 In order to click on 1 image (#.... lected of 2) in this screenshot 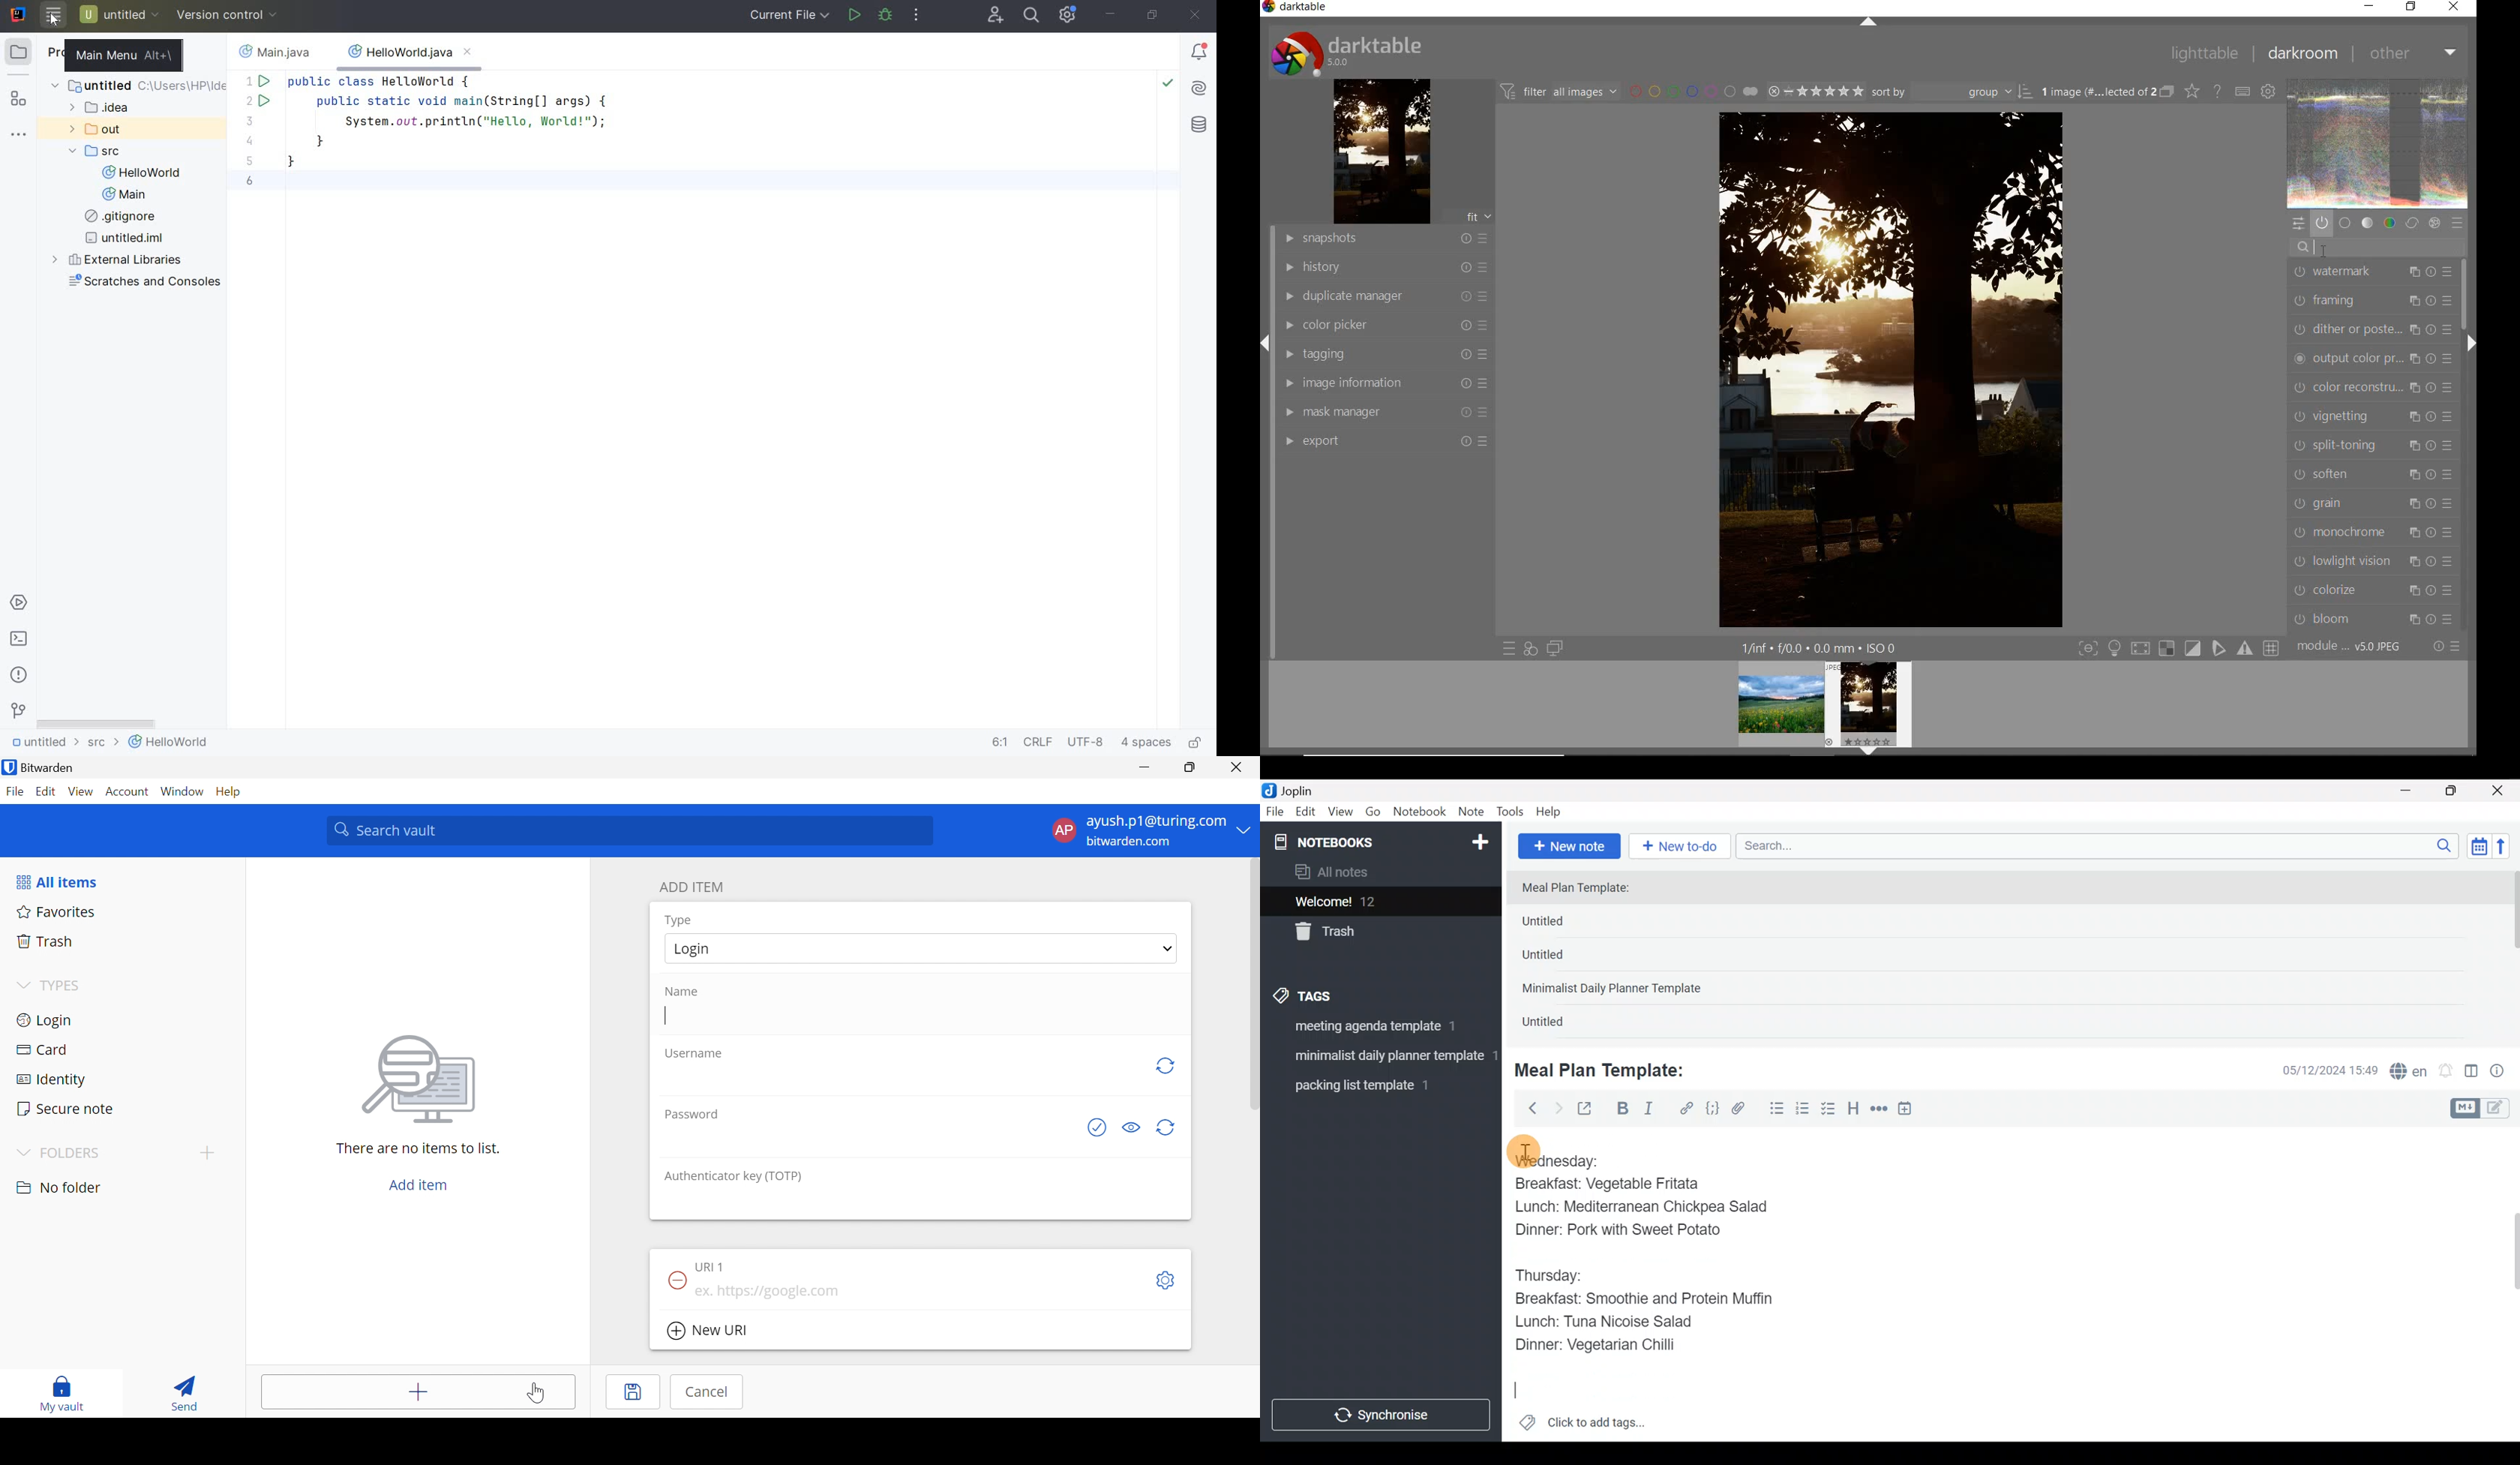, I will do `click(2106, 91)`.